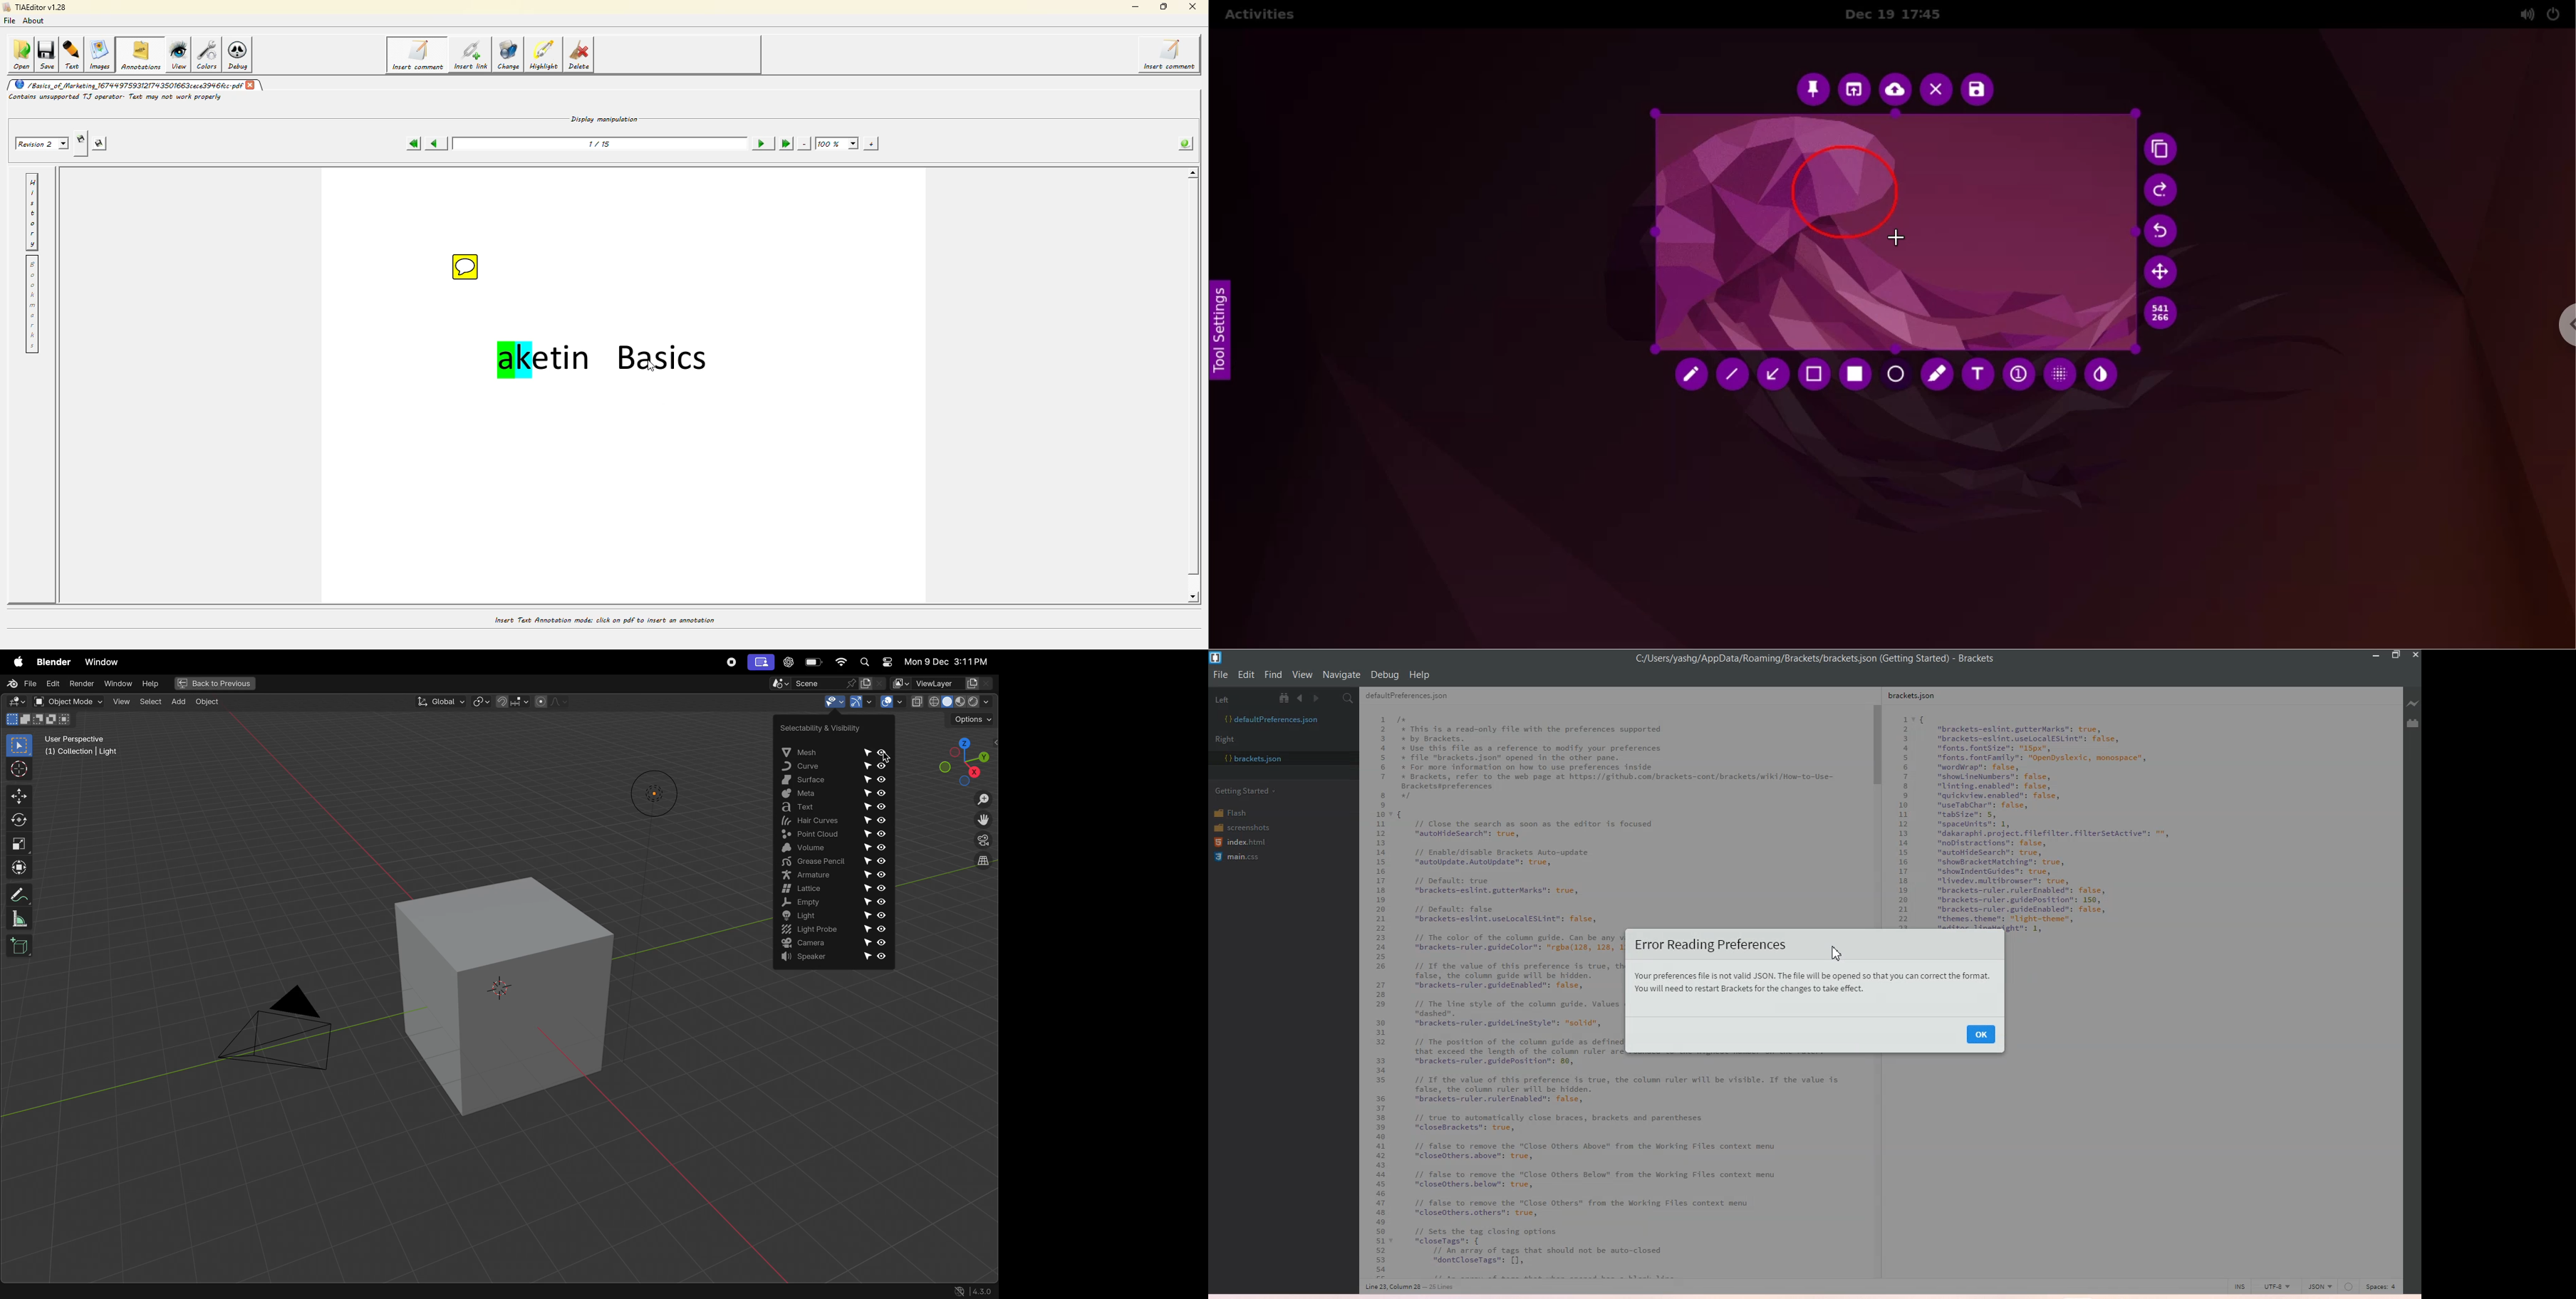 The height and width of the screenshot is (1316, 2576). What do you see at coordinates (2413, 723) in the screenshot?
I see `Extension Manager` at bounding box center [2413, 723].